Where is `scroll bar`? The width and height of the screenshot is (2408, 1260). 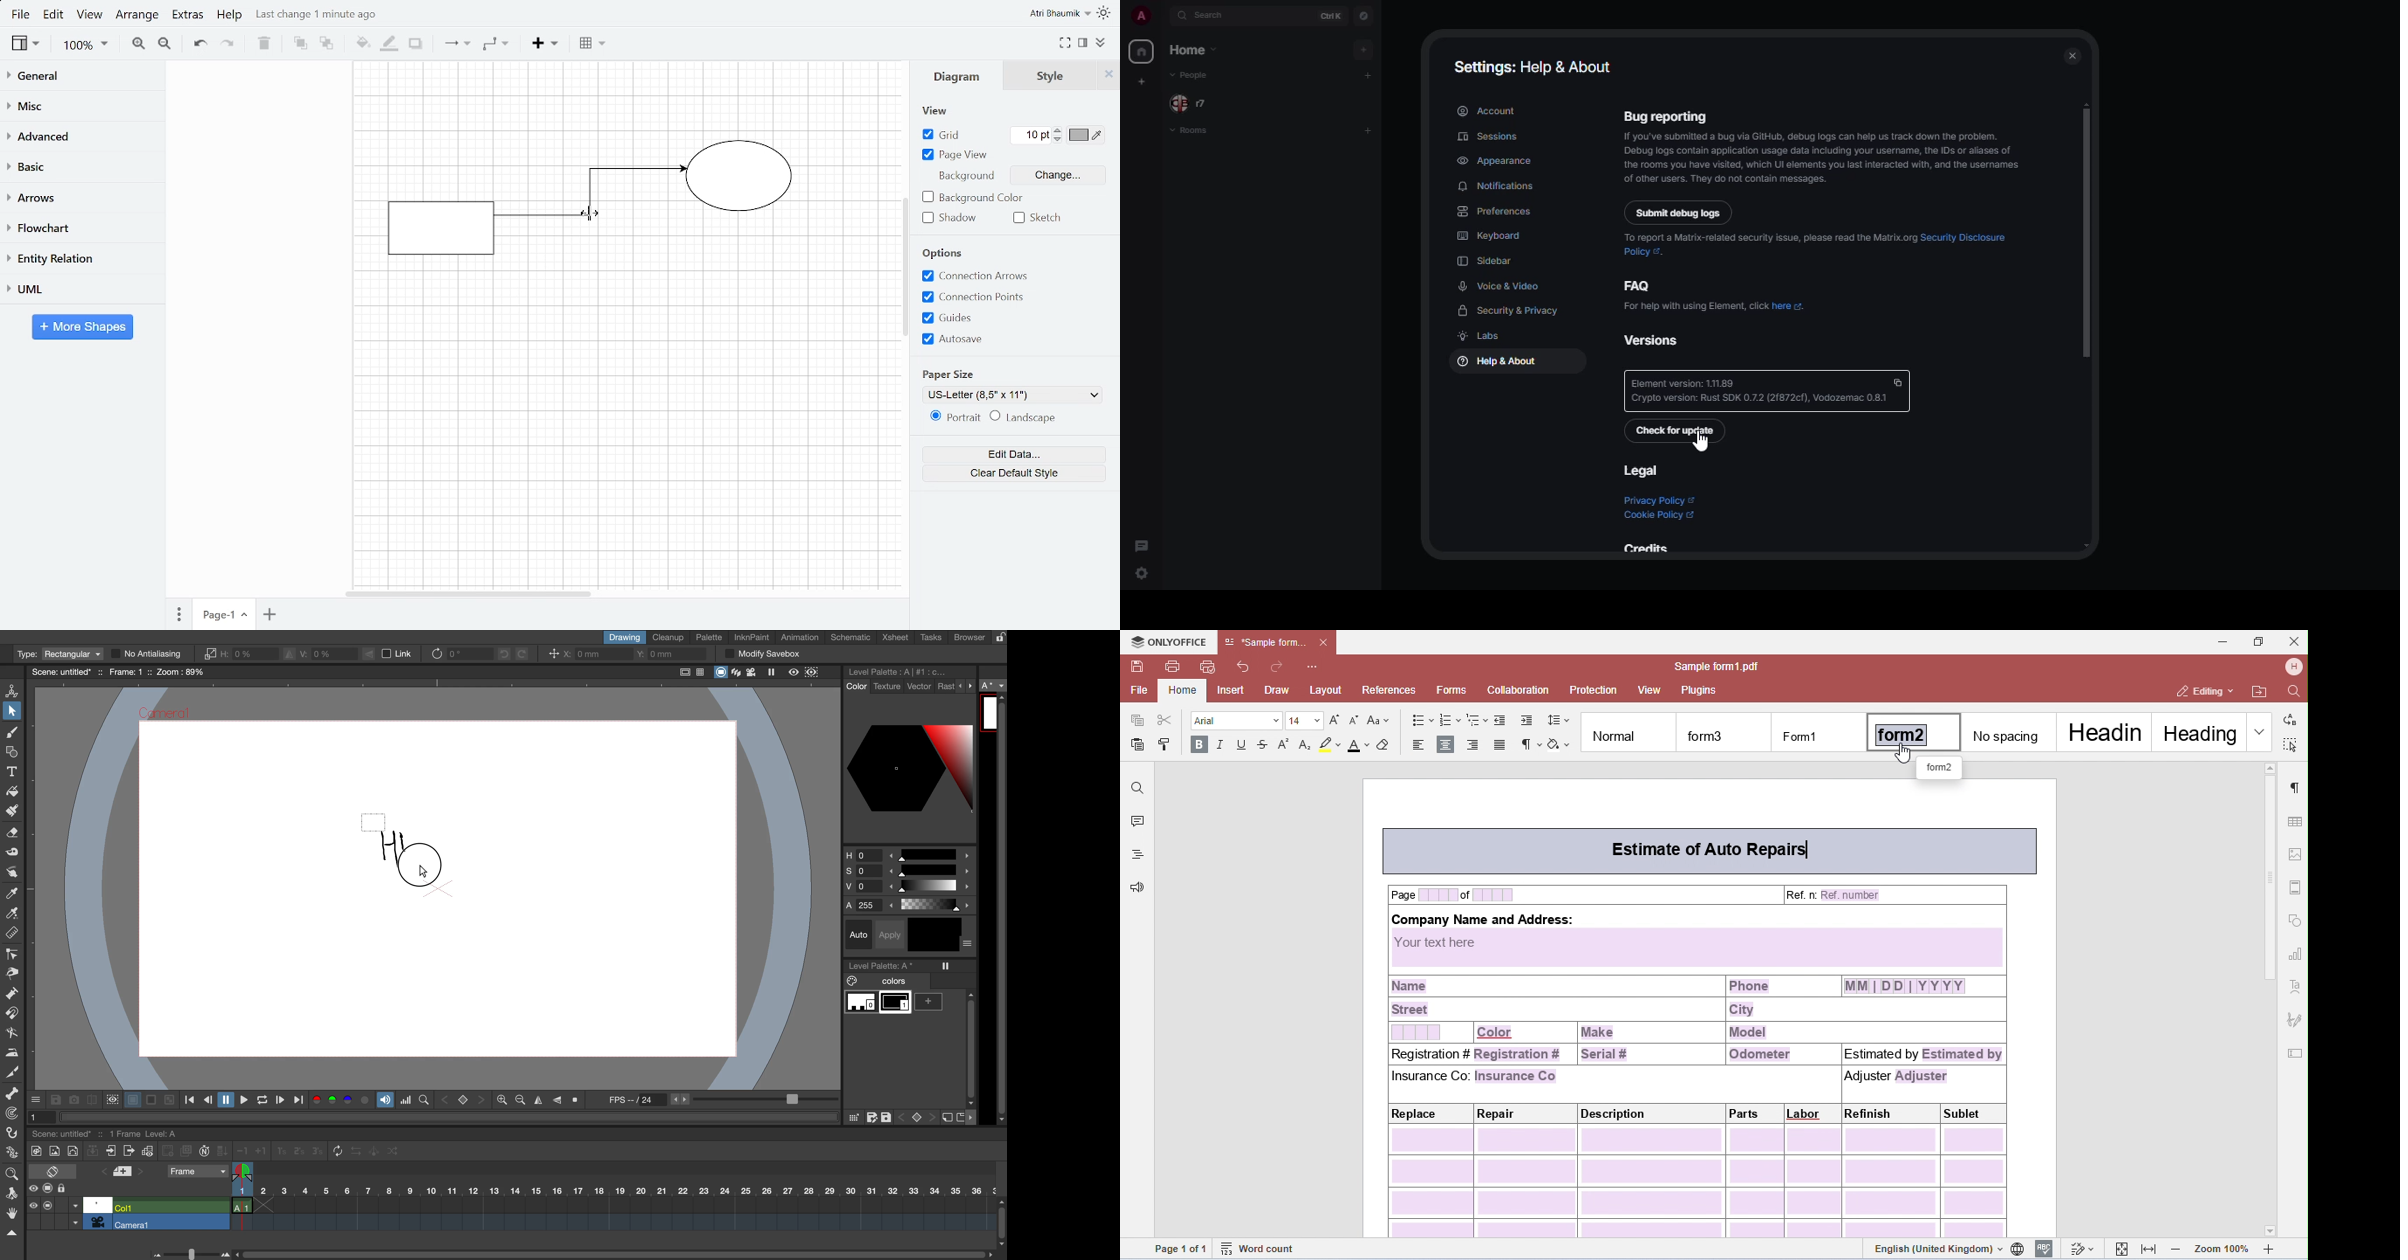 scroll bar is located at coordinates (2086, 231).